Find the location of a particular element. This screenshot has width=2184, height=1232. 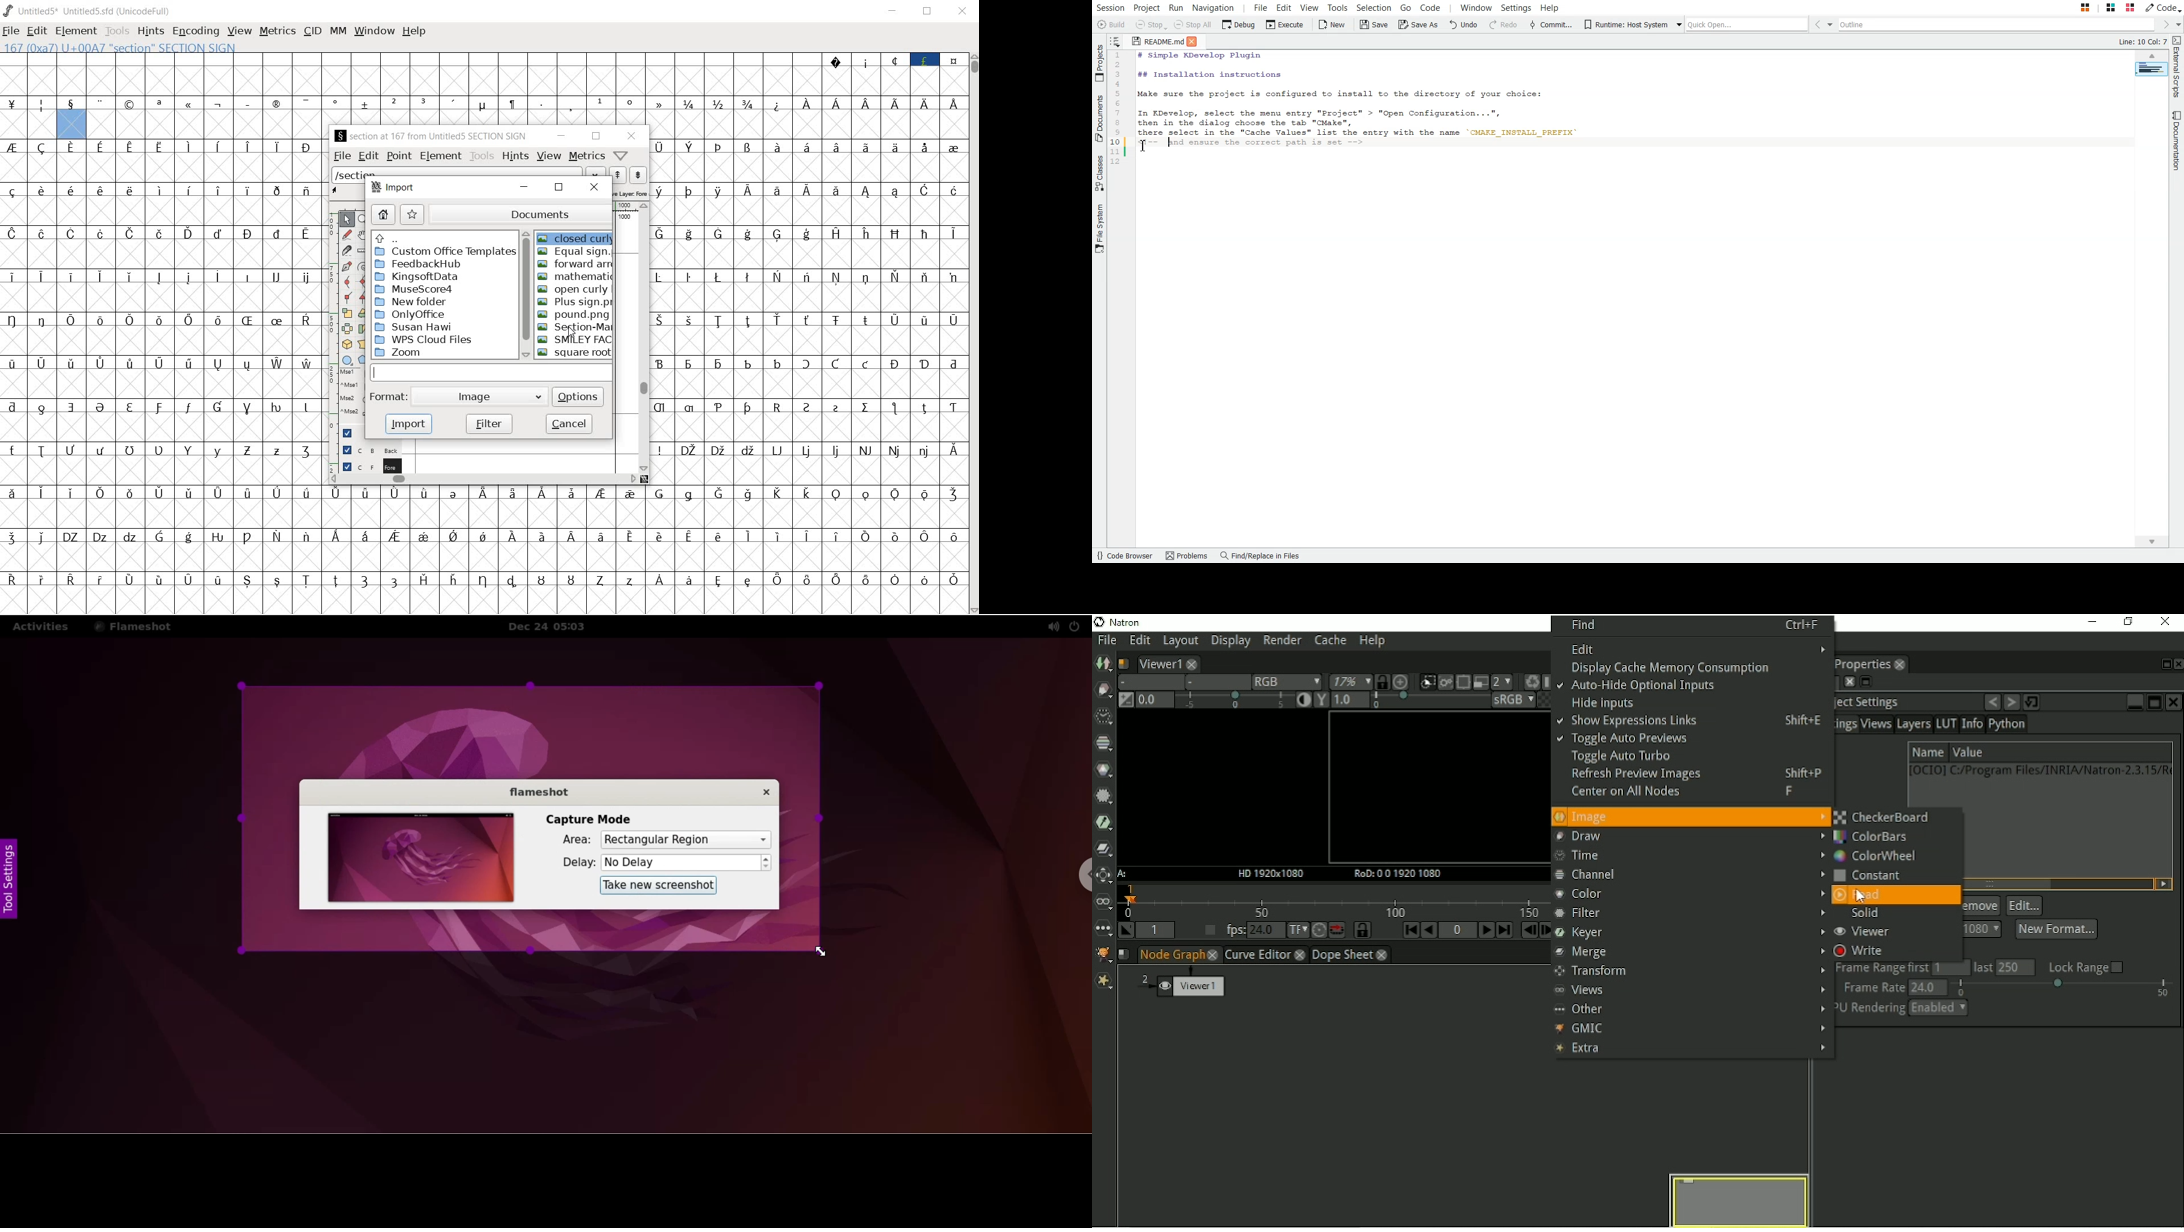

ELEMENT is located at coordinates (76, 31).